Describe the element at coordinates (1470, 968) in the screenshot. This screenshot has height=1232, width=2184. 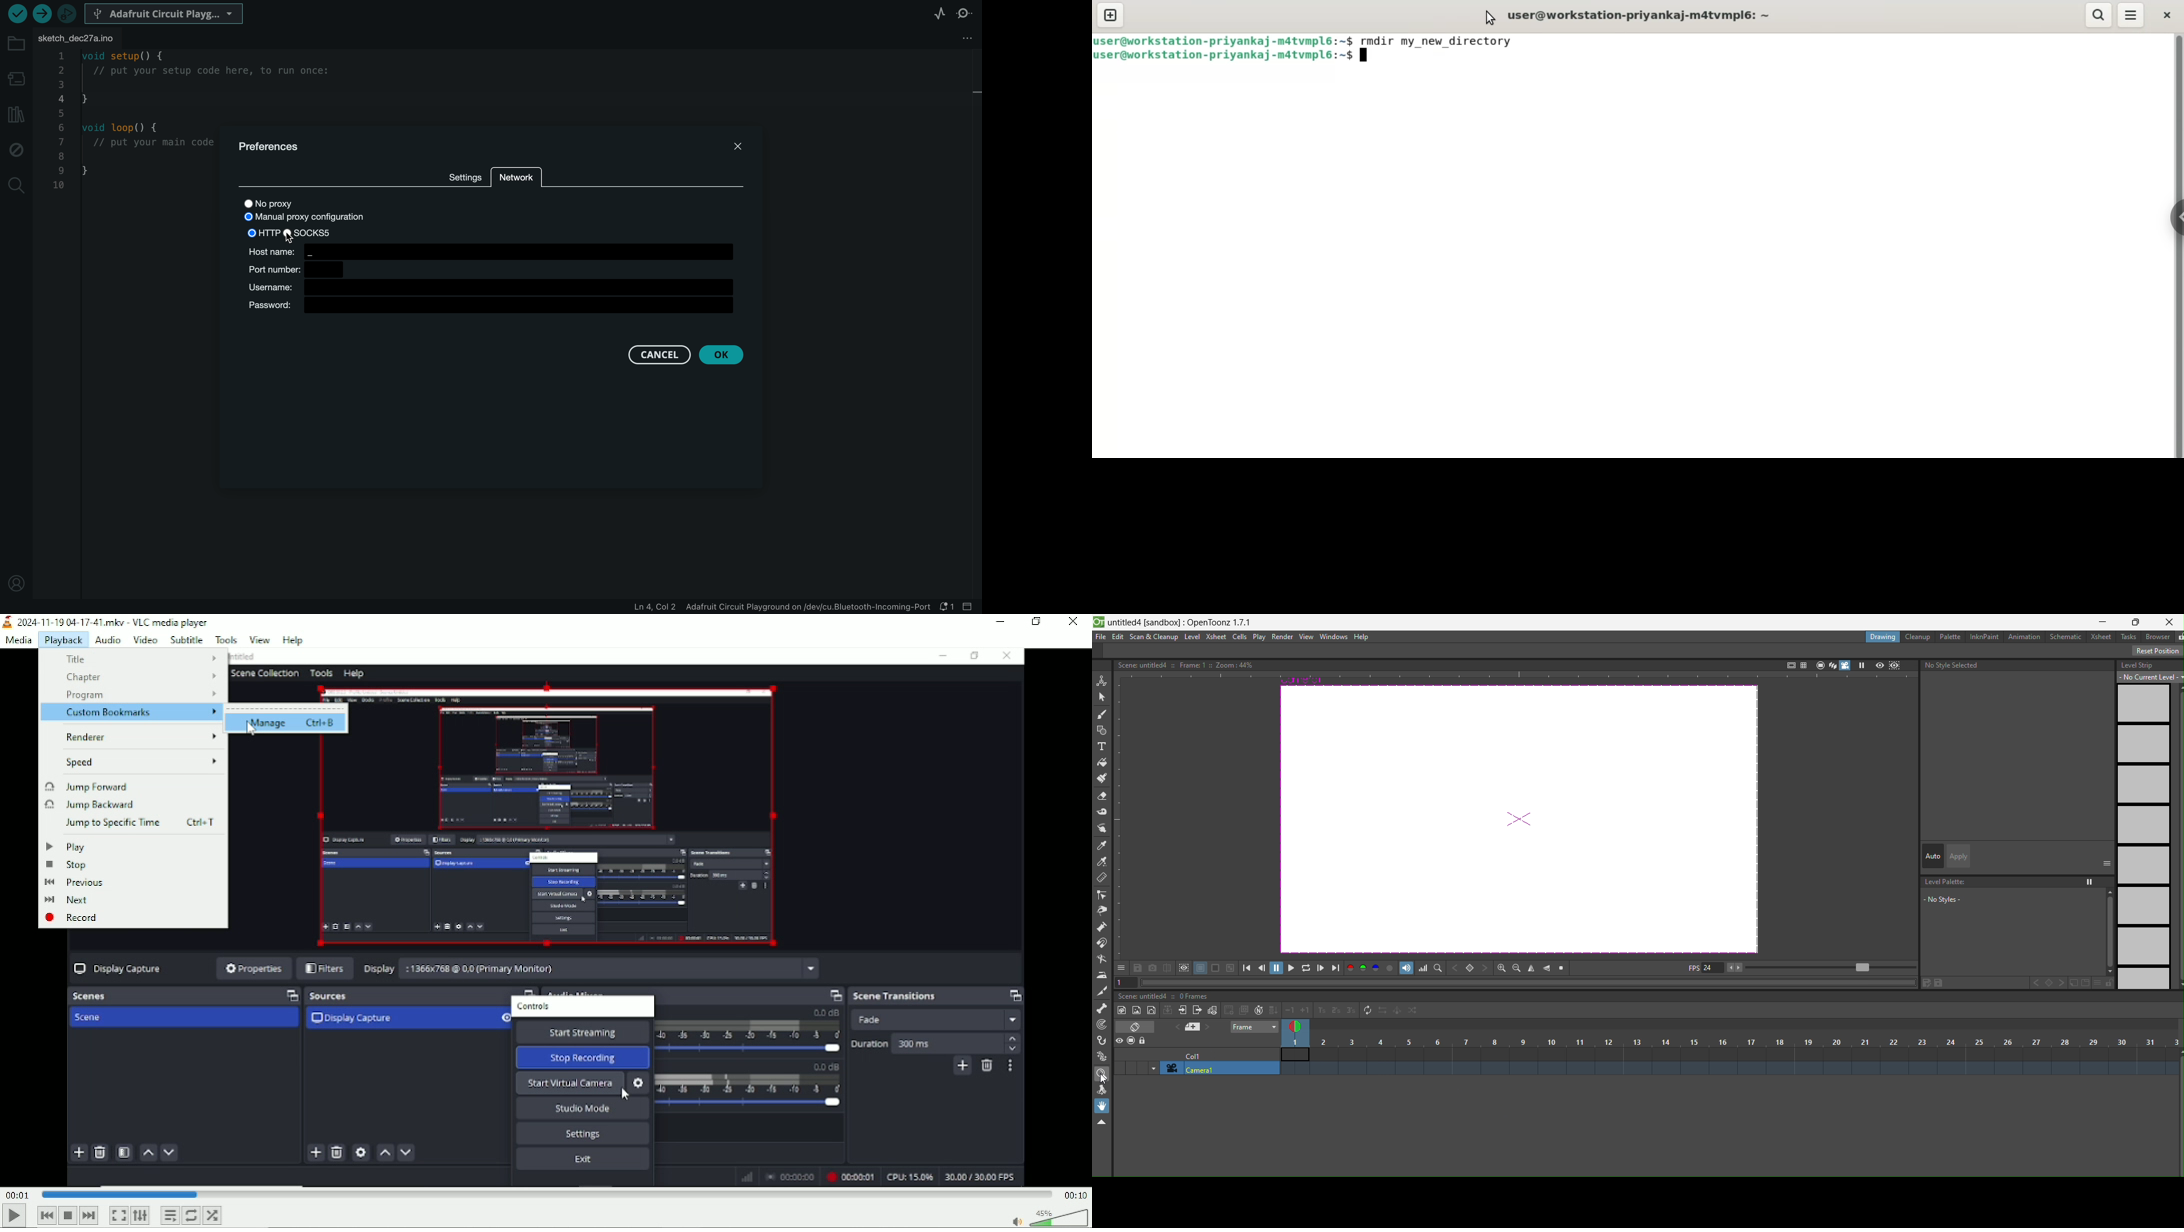
I see `set key` at that location.